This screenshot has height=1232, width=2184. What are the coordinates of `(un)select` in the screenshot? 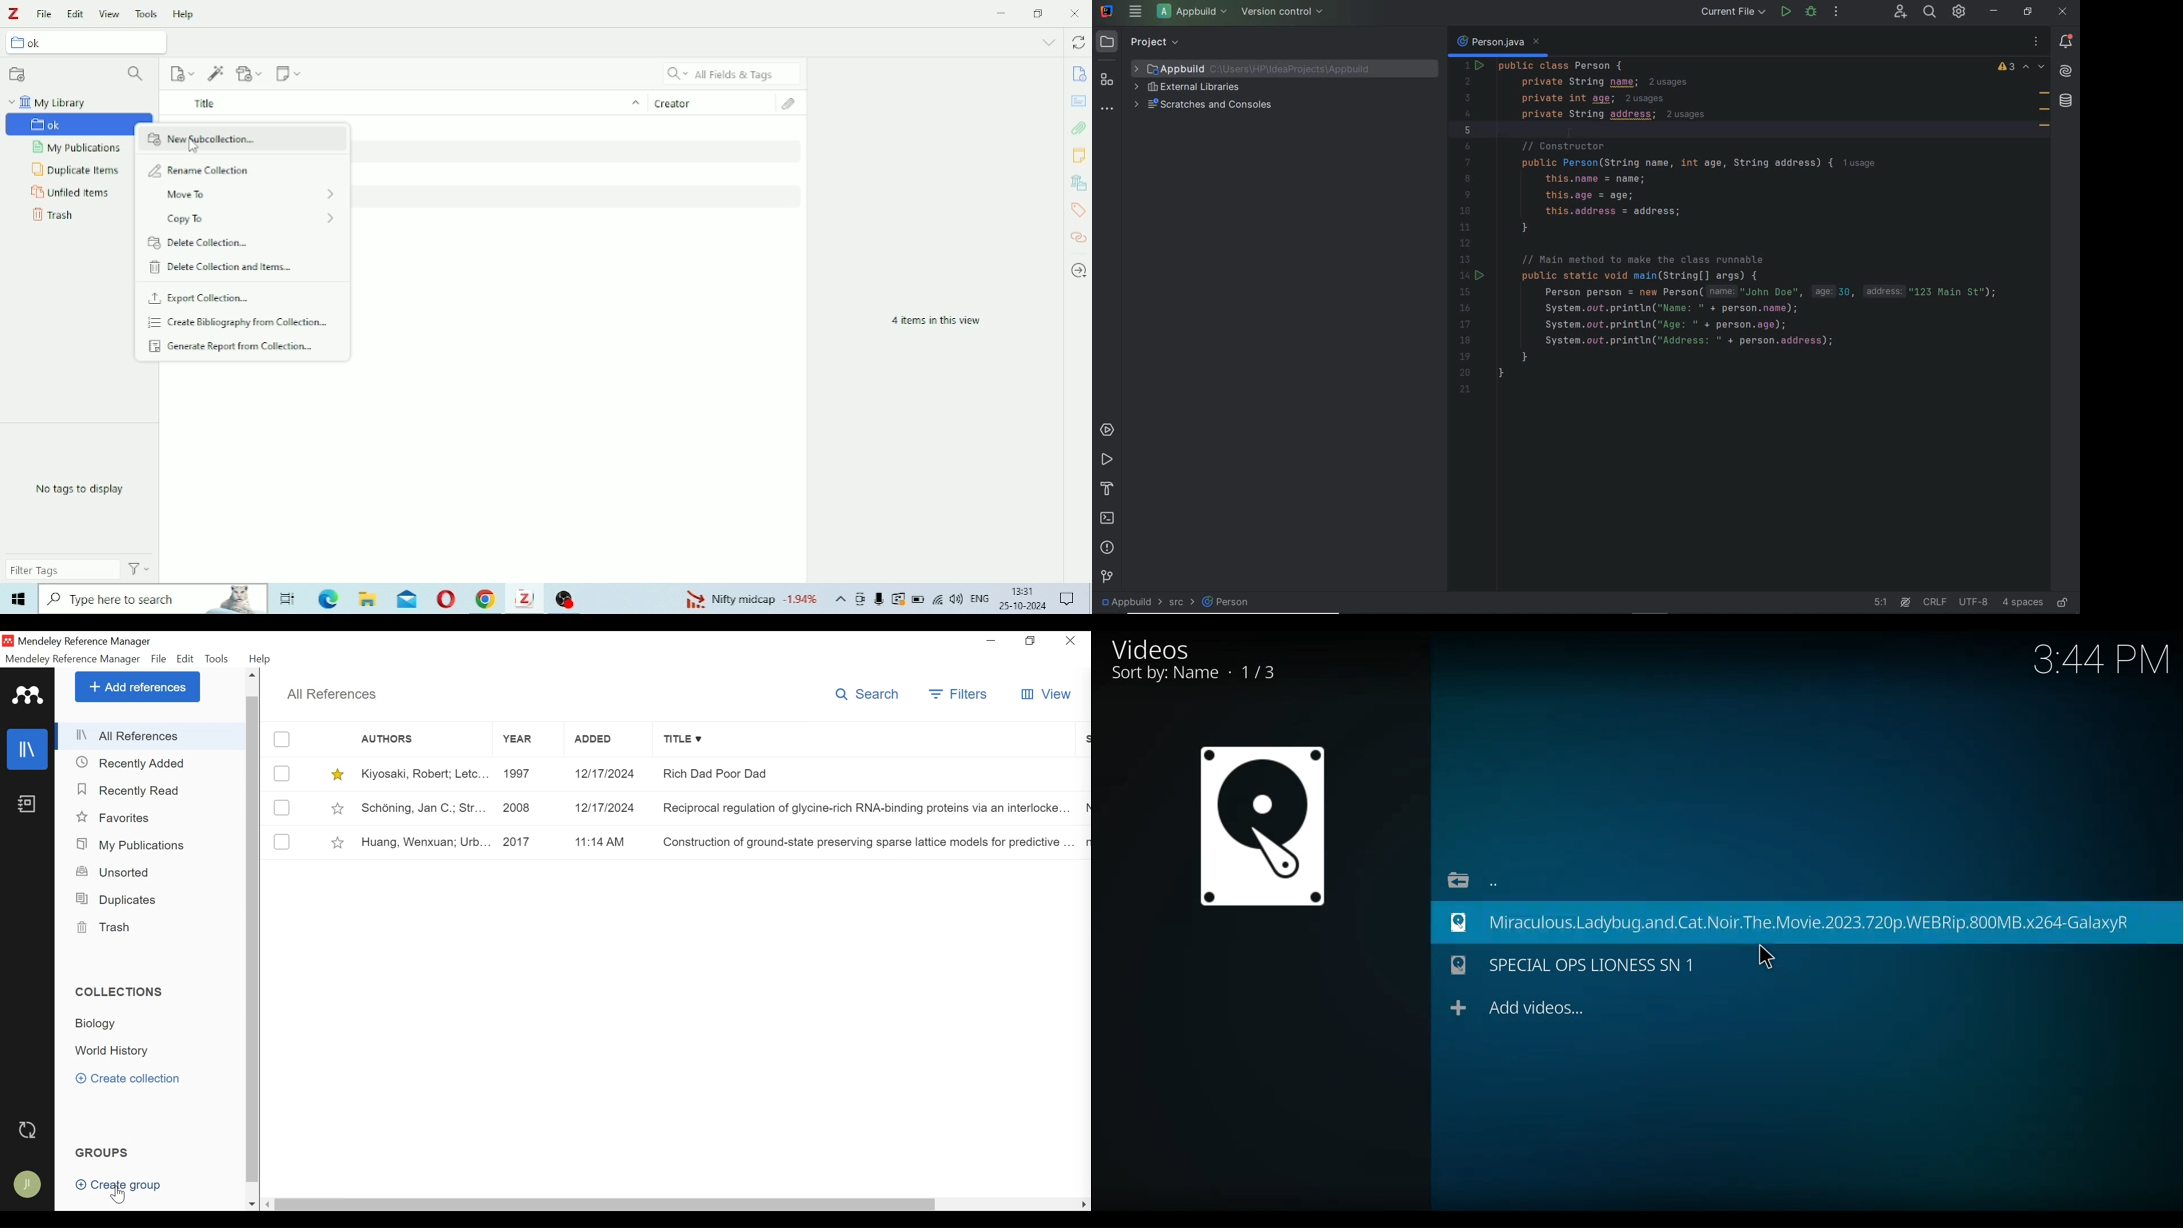 It's located at (282, 773).